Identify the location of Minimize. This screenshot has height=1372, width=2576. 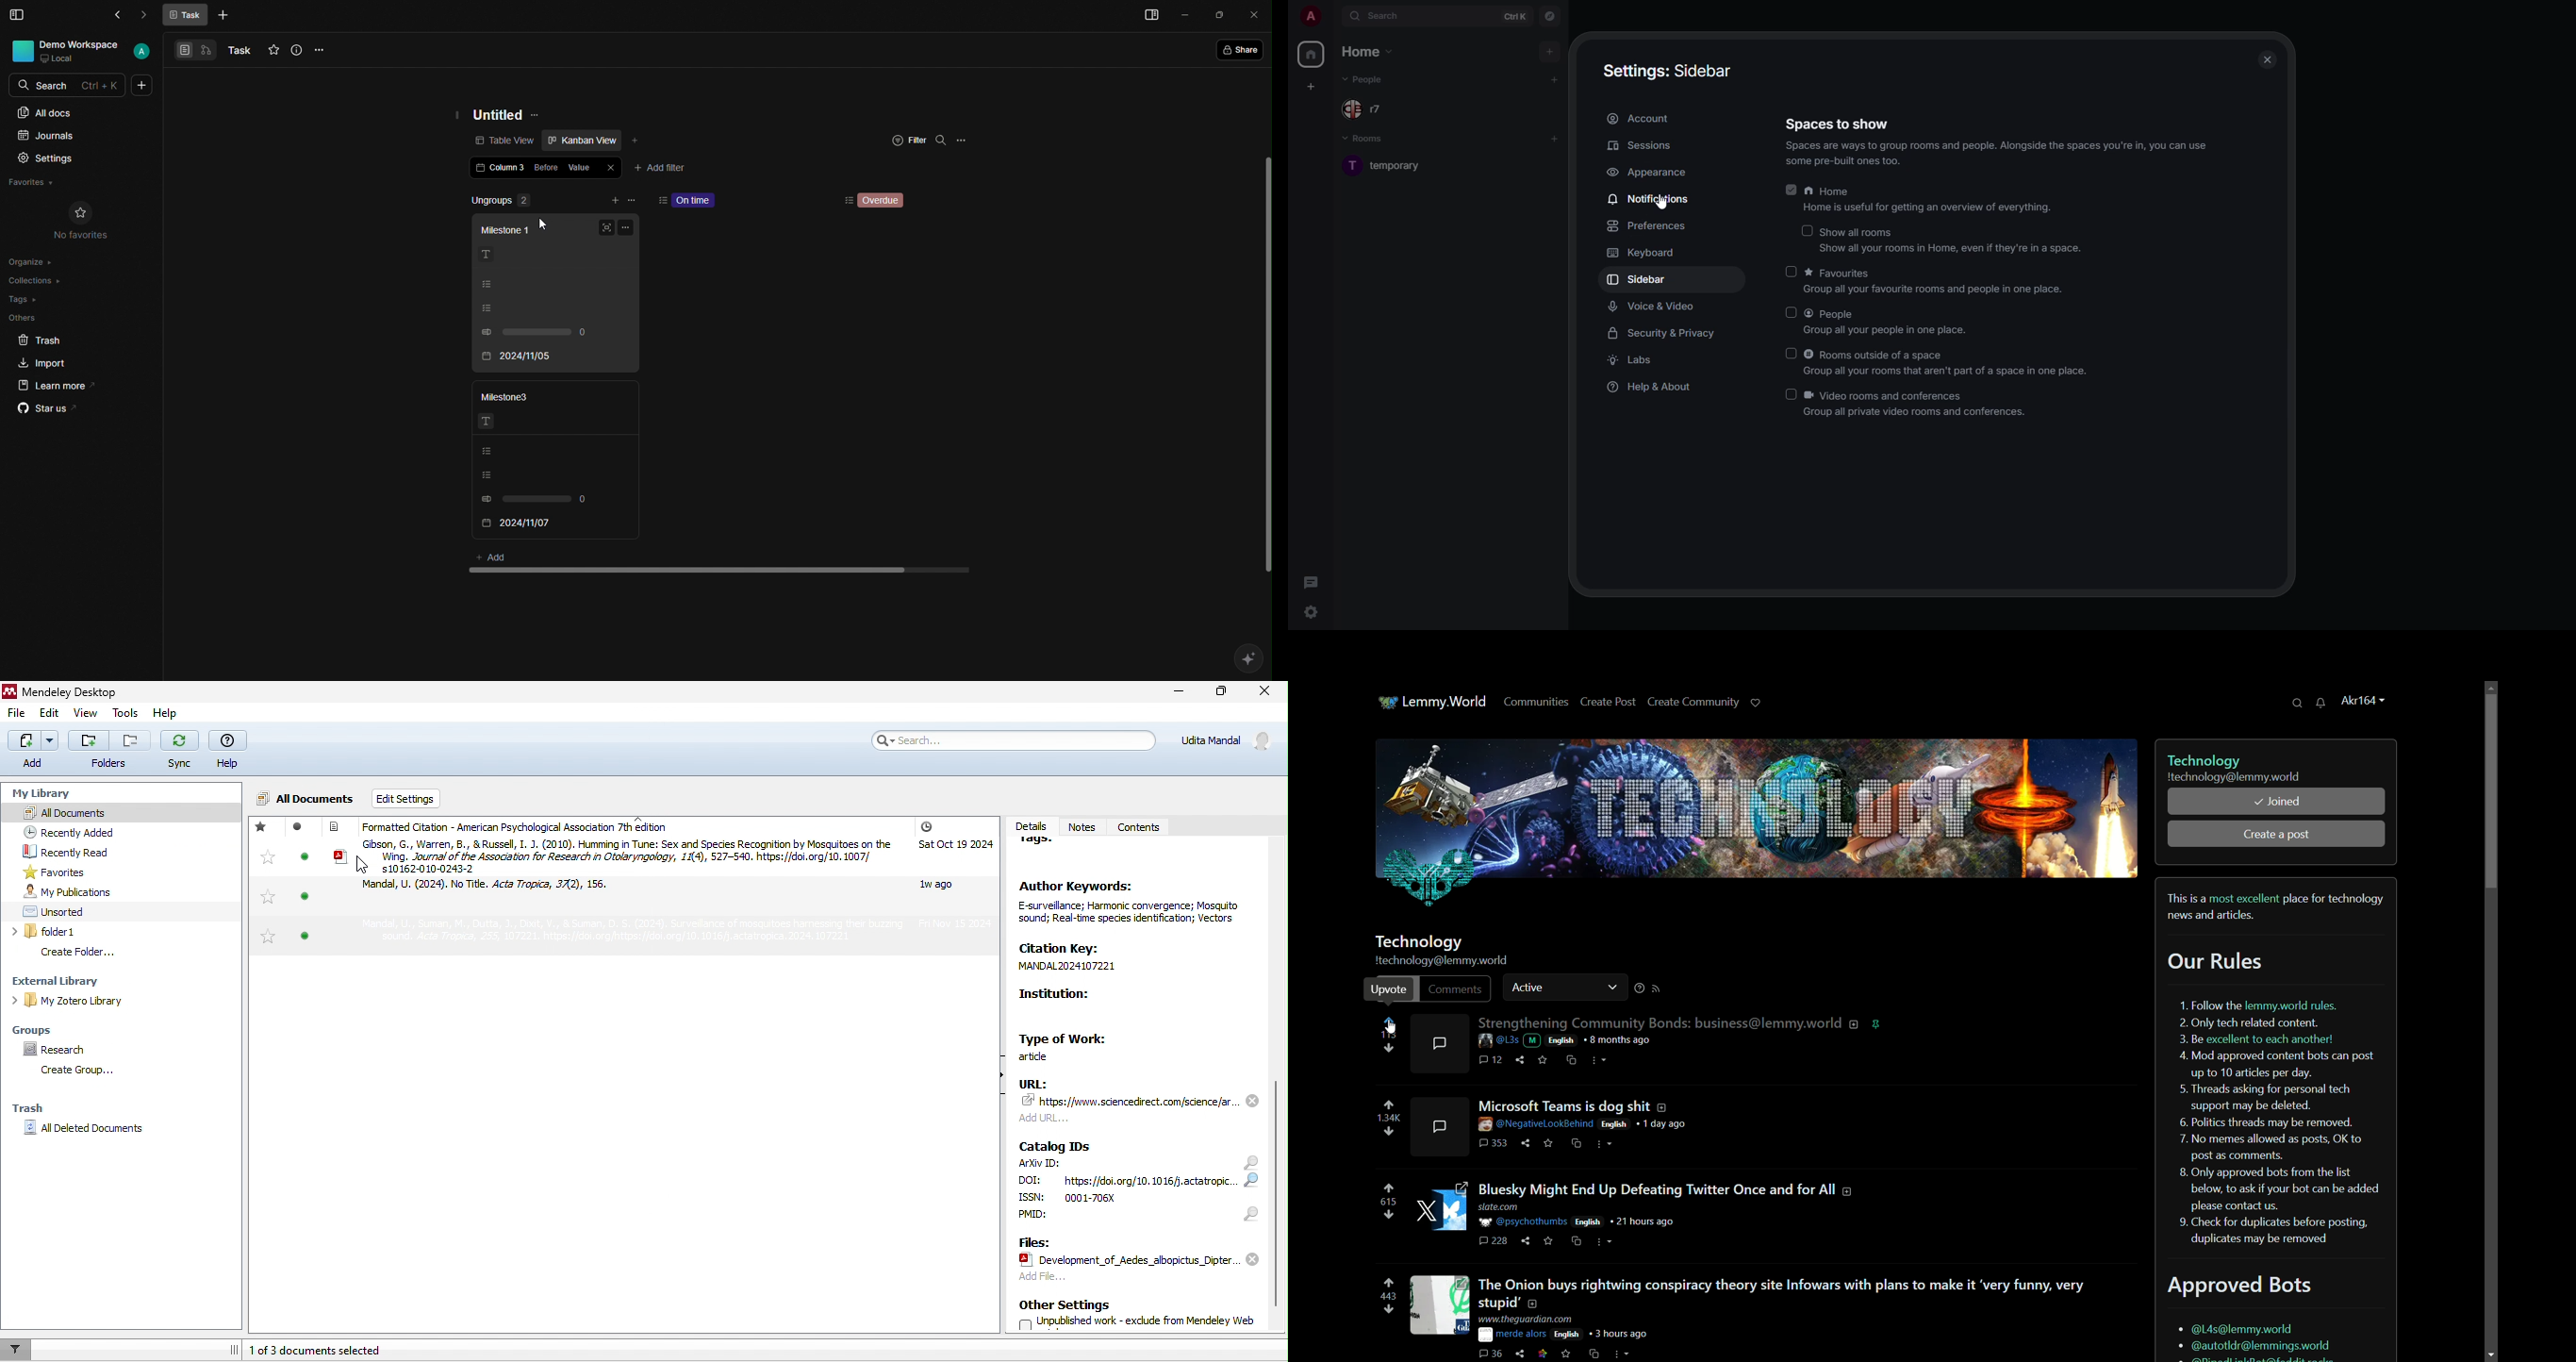
(1187, 13).